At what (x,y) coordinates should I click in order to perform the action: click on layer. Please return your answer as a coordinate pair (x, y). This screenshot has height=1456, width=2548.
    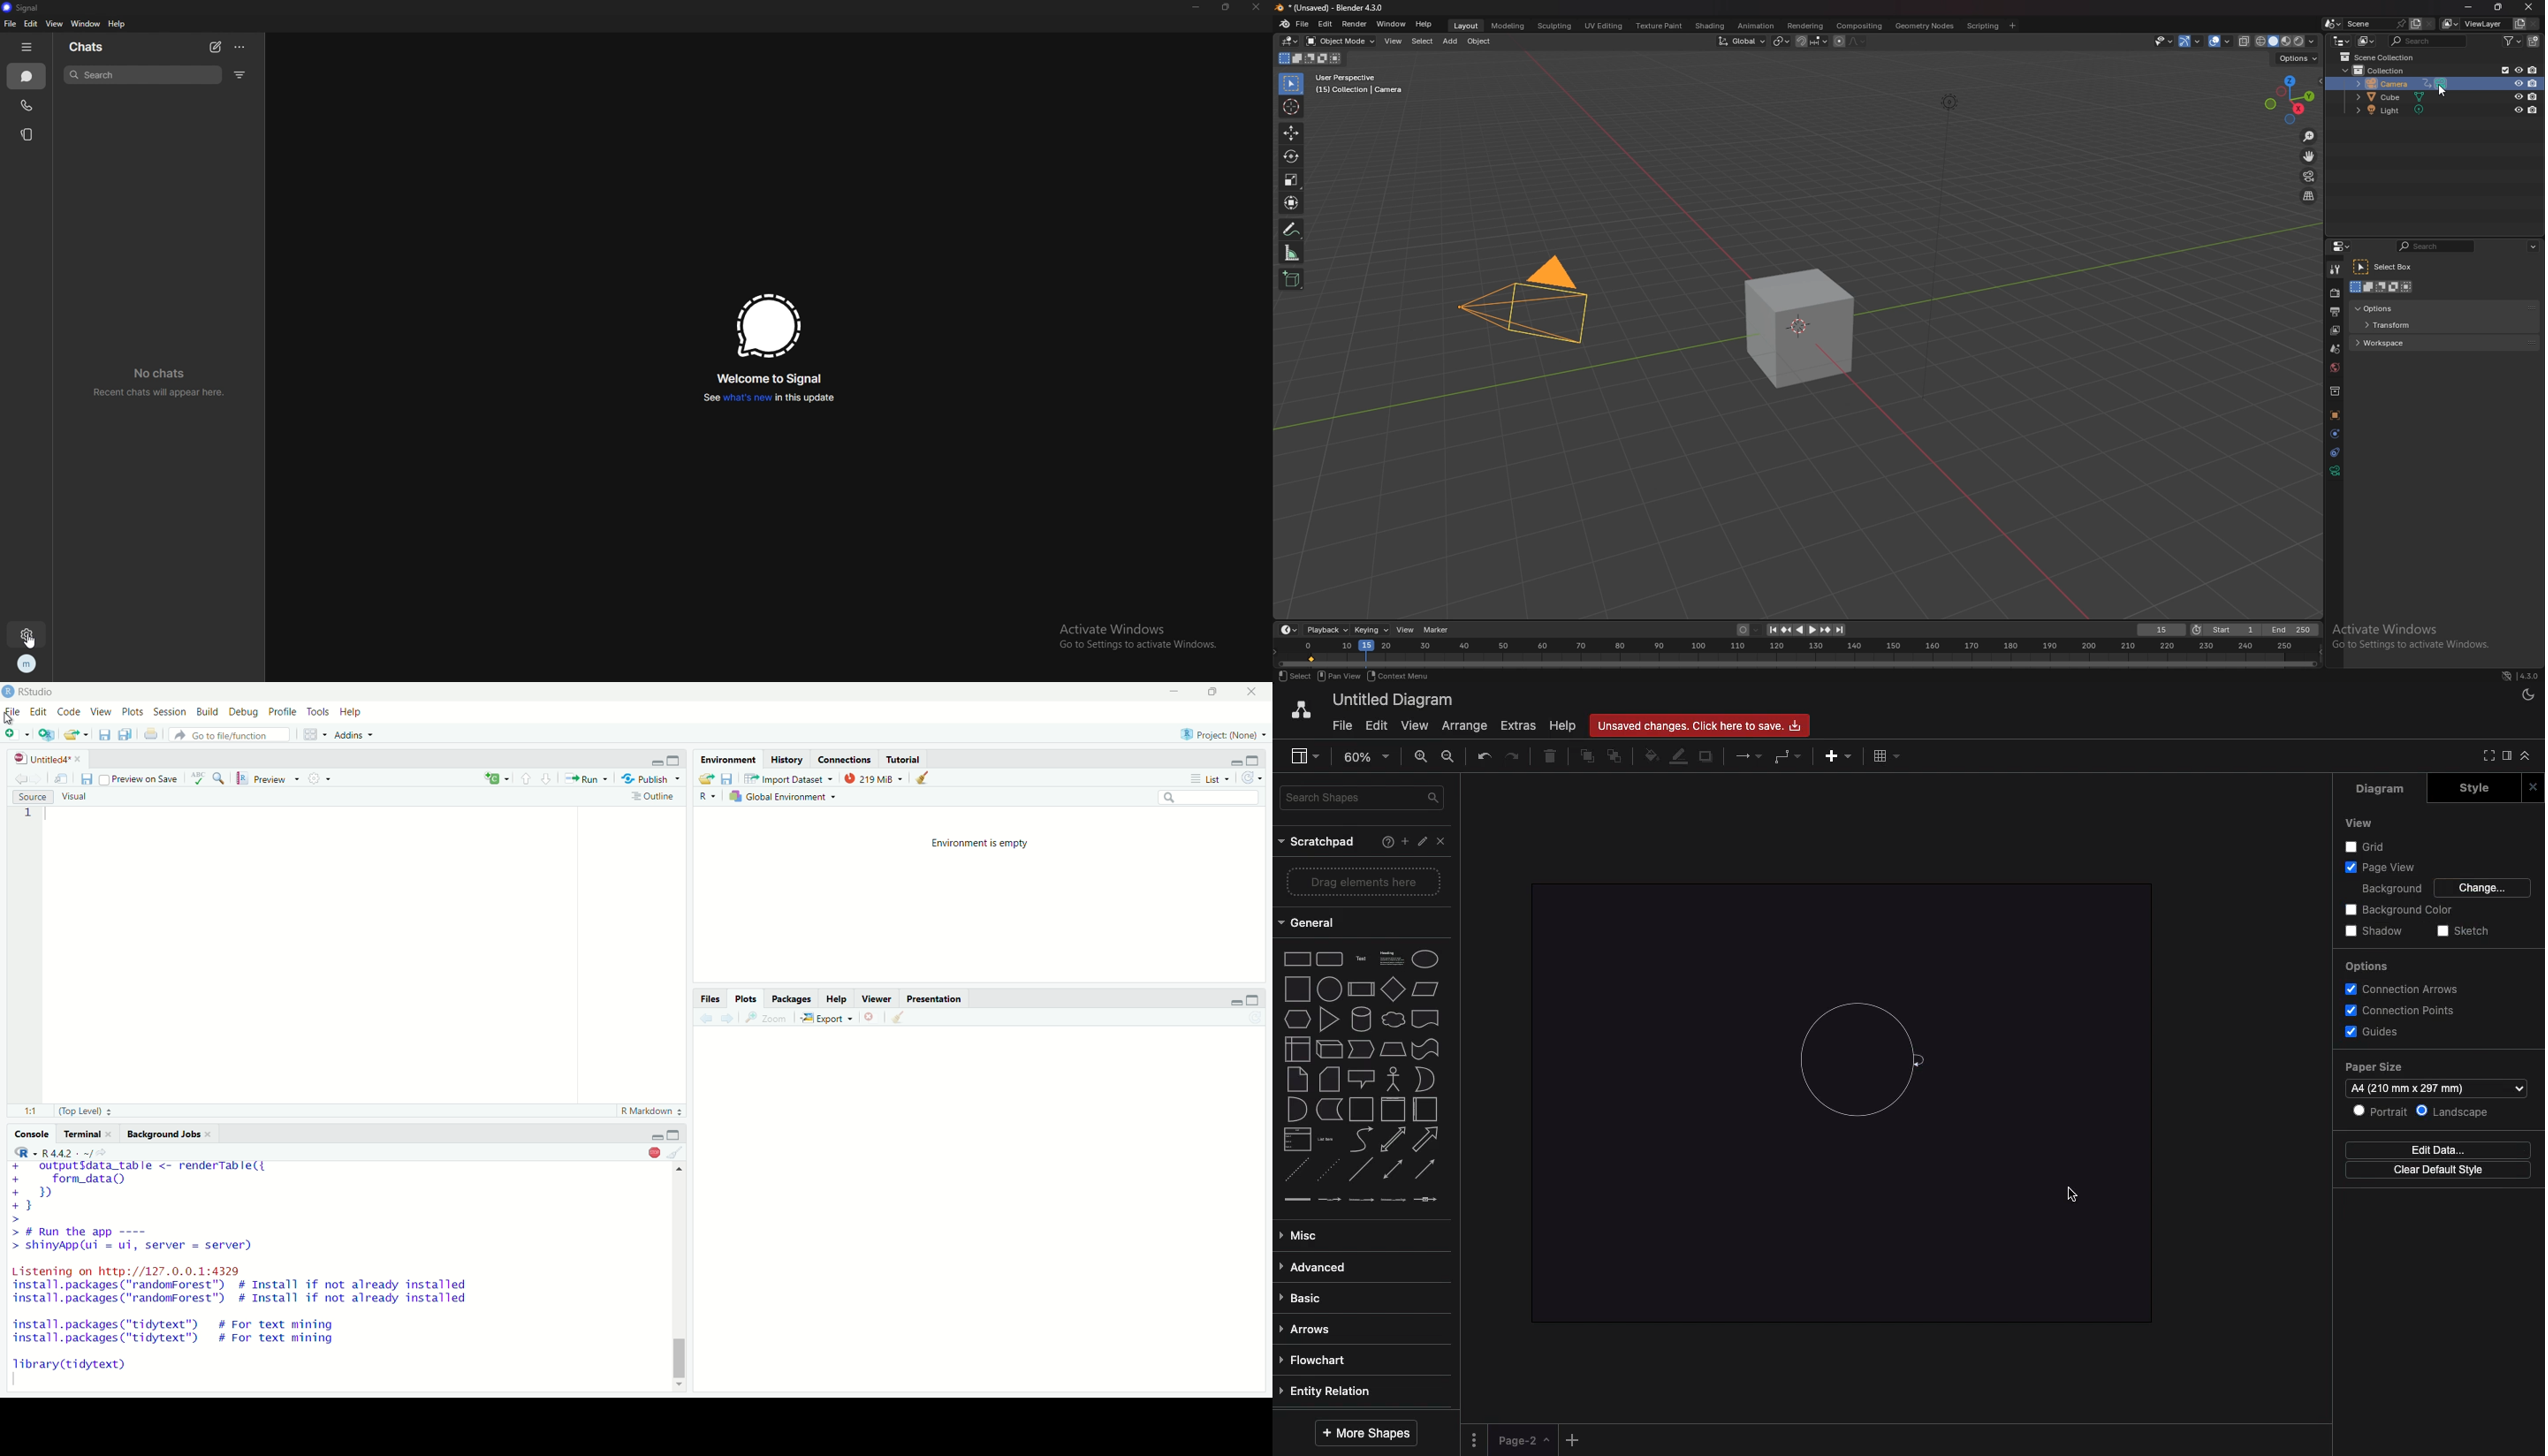
    Looking at the image, I should click on (2334, 331).